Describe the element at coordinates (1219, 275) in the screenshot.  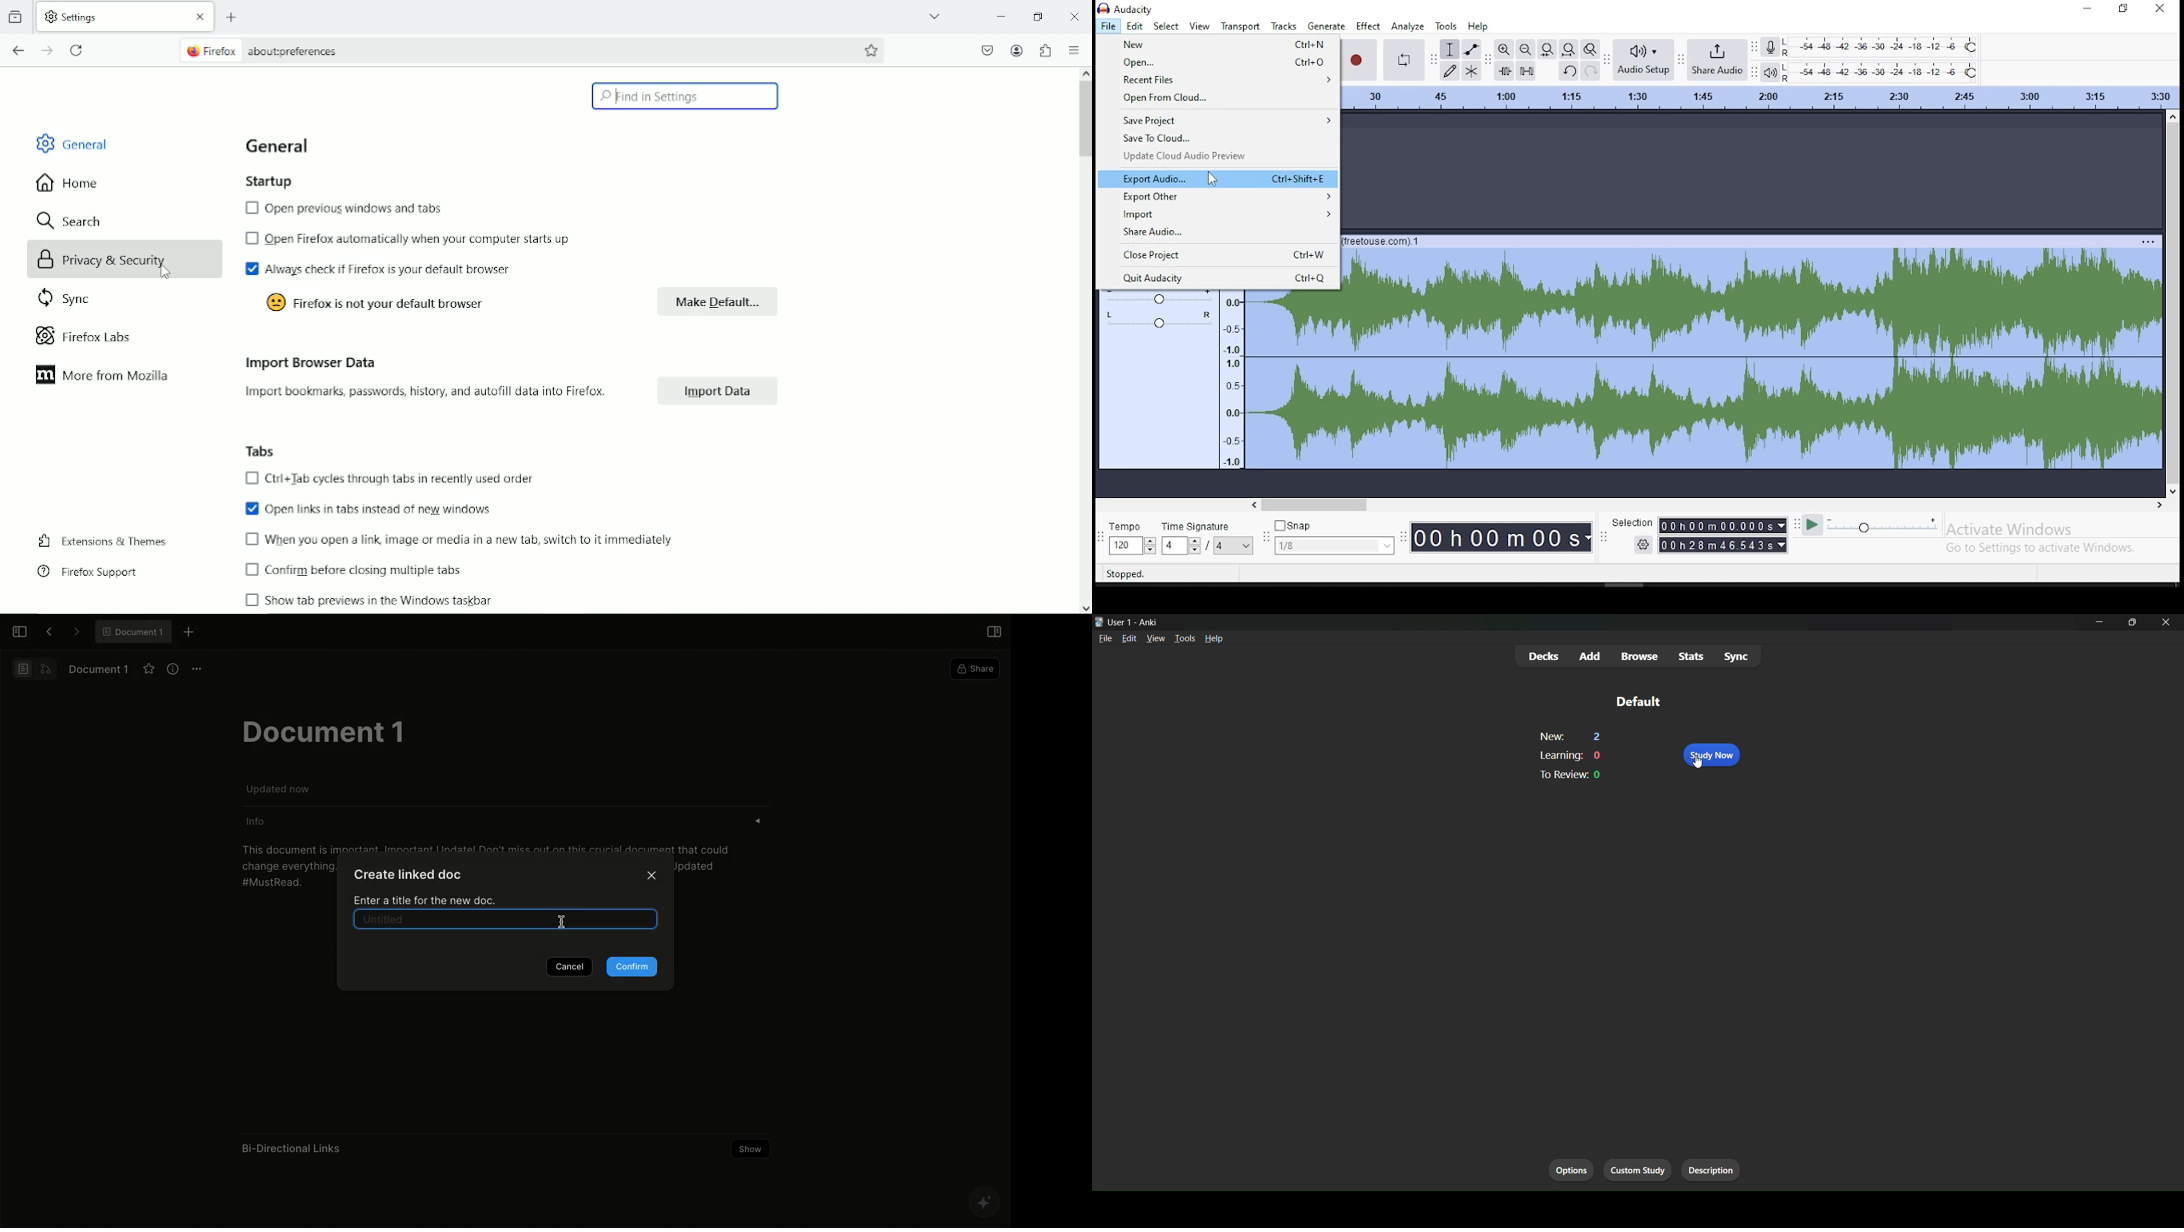
I see `quit audacity` at that location.